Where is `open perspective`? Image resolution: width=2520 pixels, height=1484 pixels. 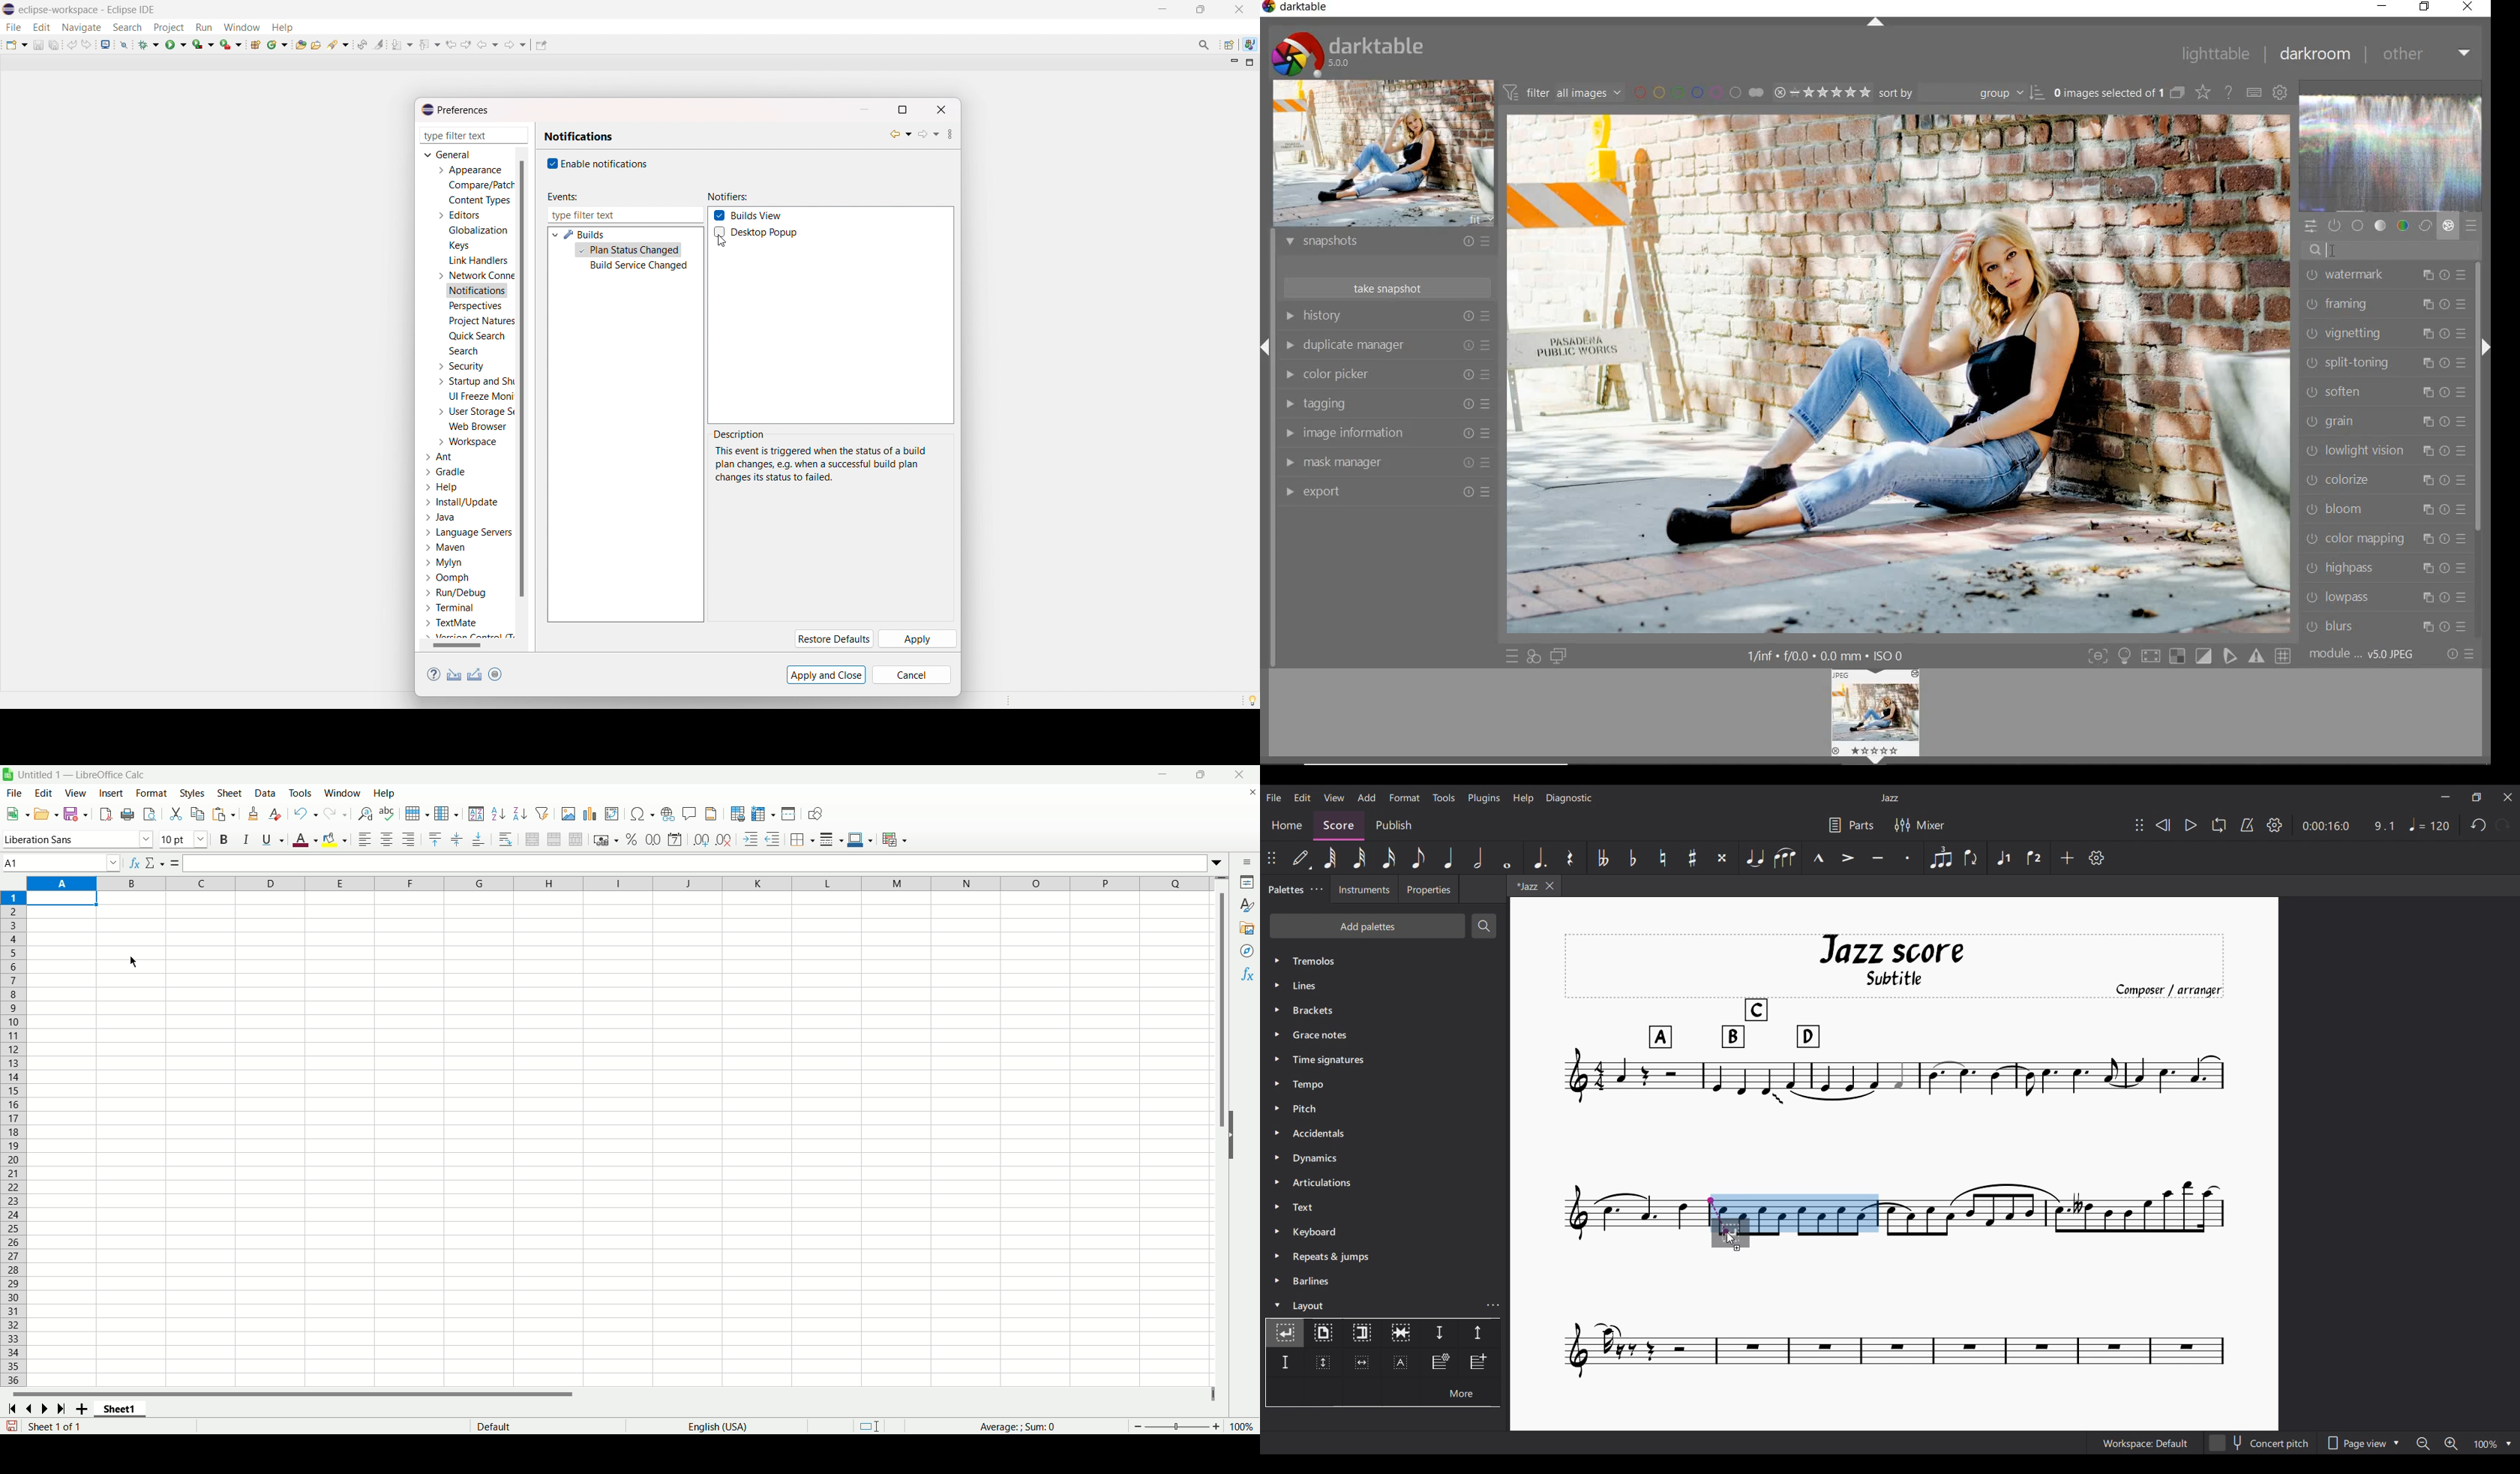
open perspective is located at coordinates (1228, 45).